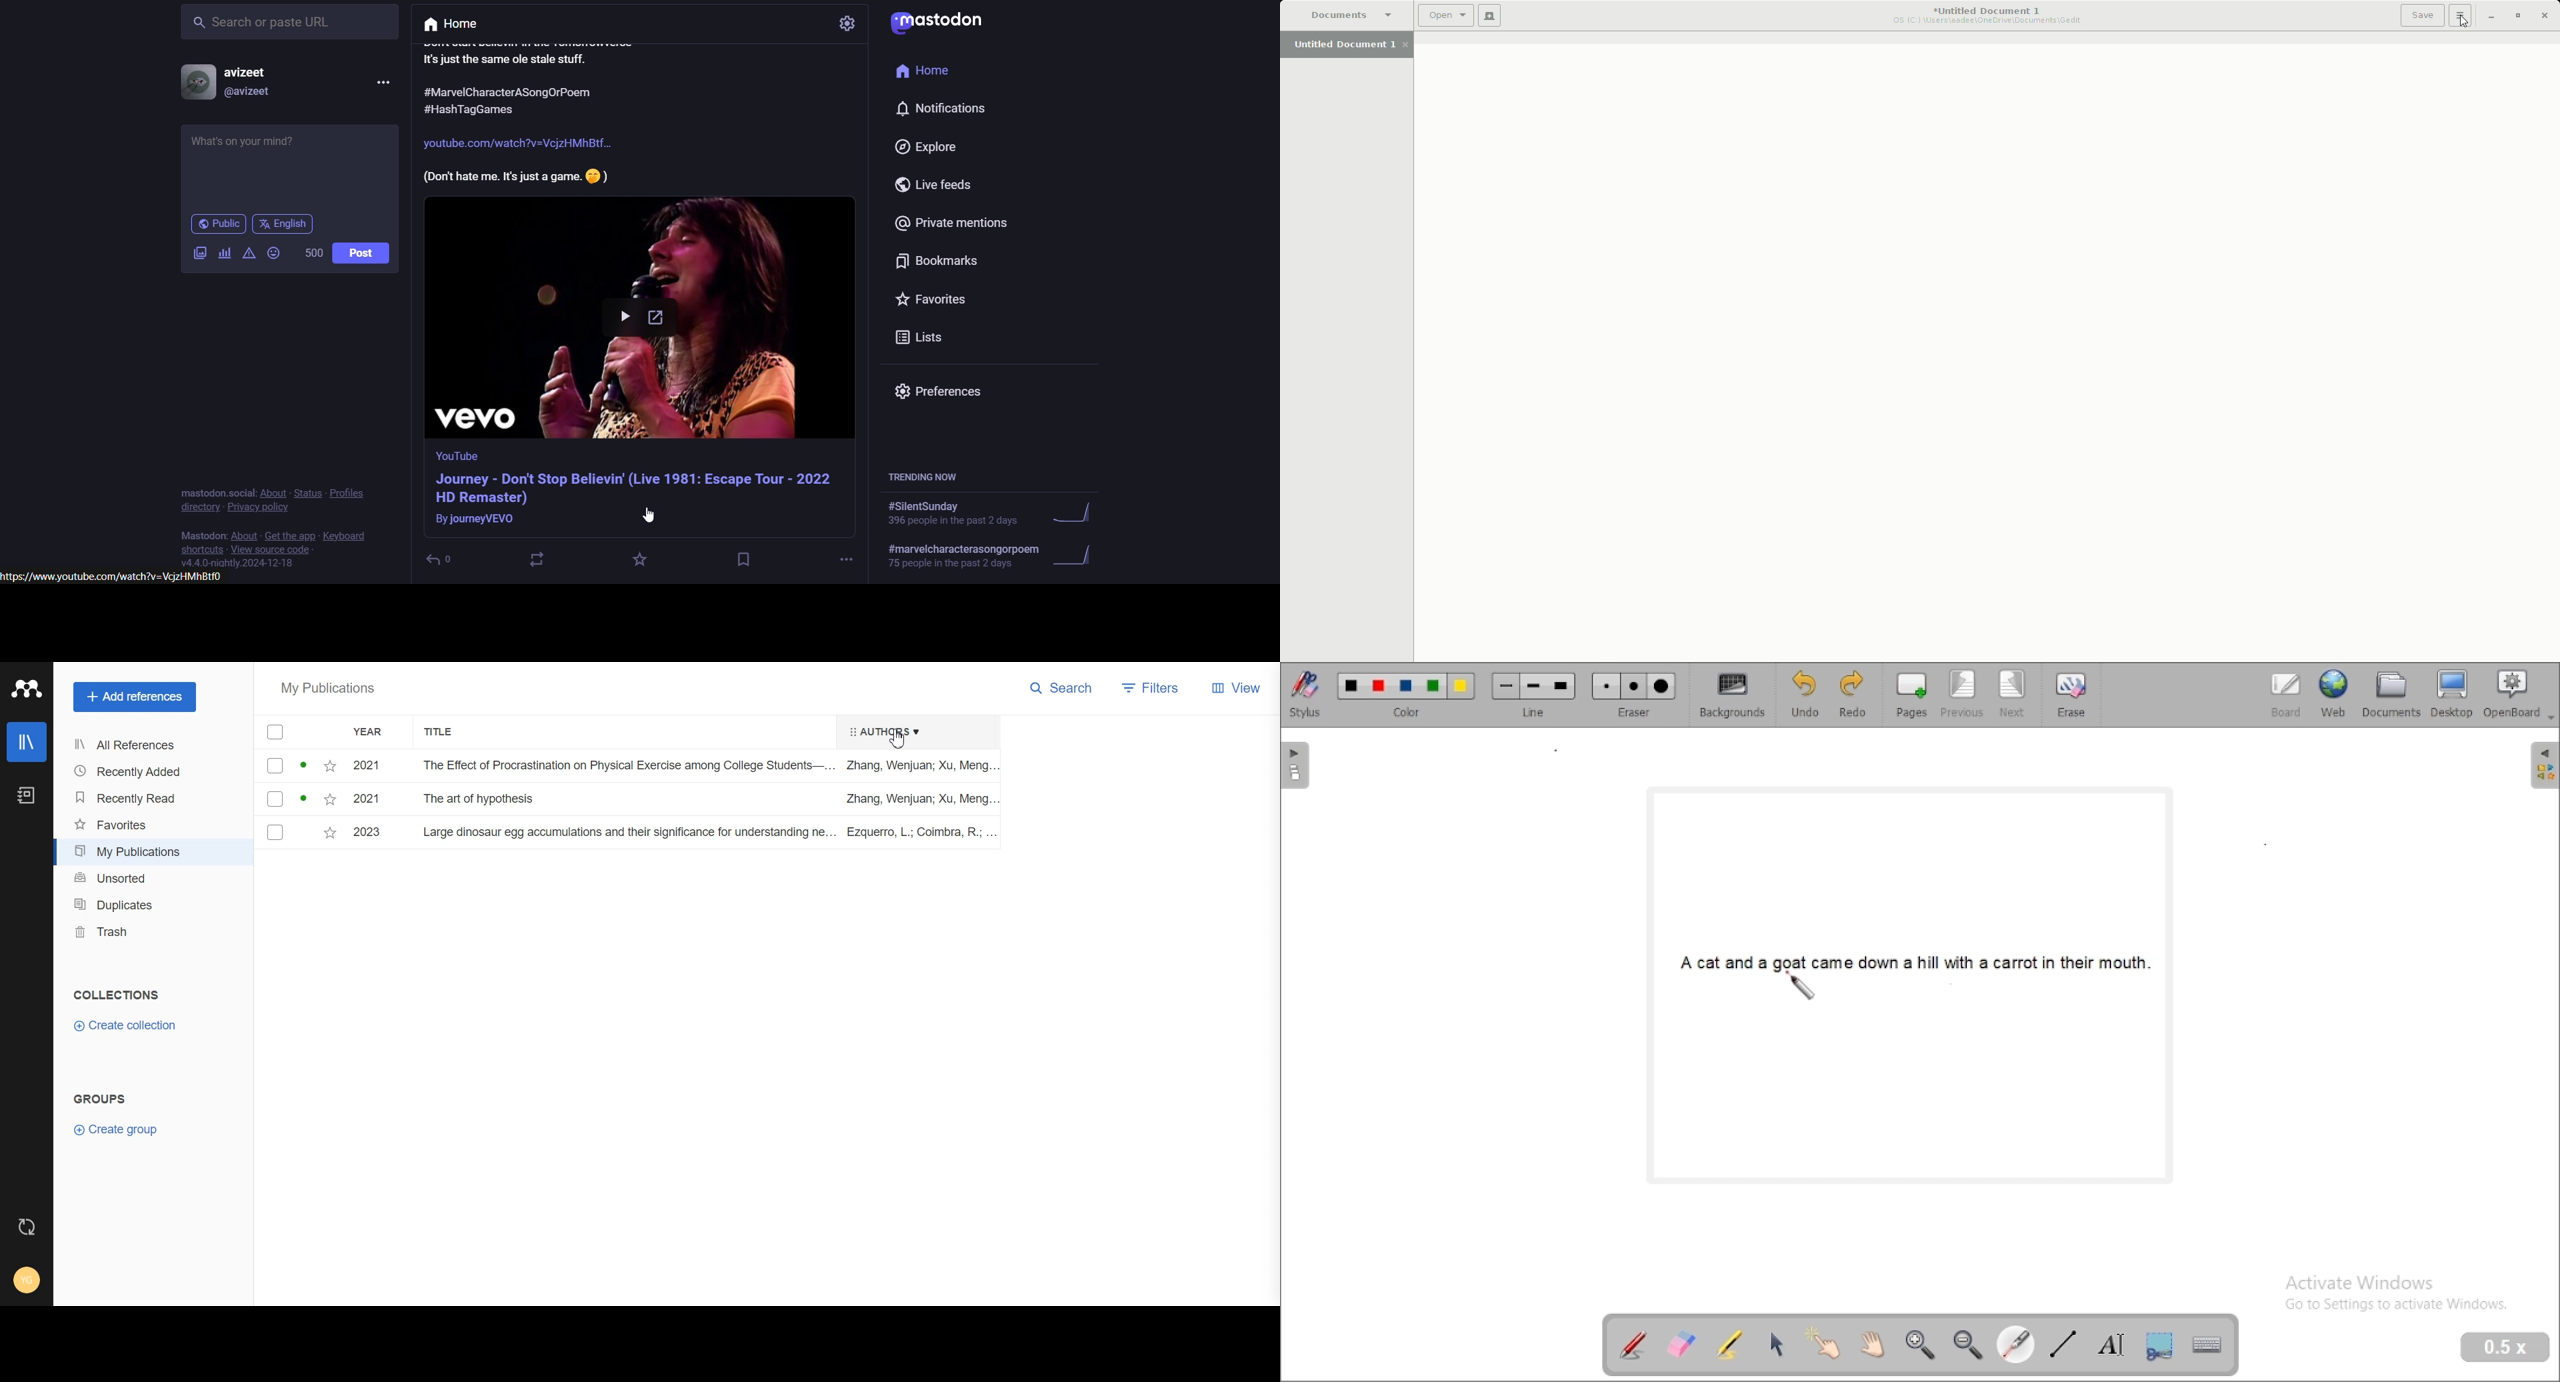 This screenshot has height=1400, width=2576. What do you see at coordinates (443, 560) in the screenshot?
I see `` at bounding box center [443, 560].